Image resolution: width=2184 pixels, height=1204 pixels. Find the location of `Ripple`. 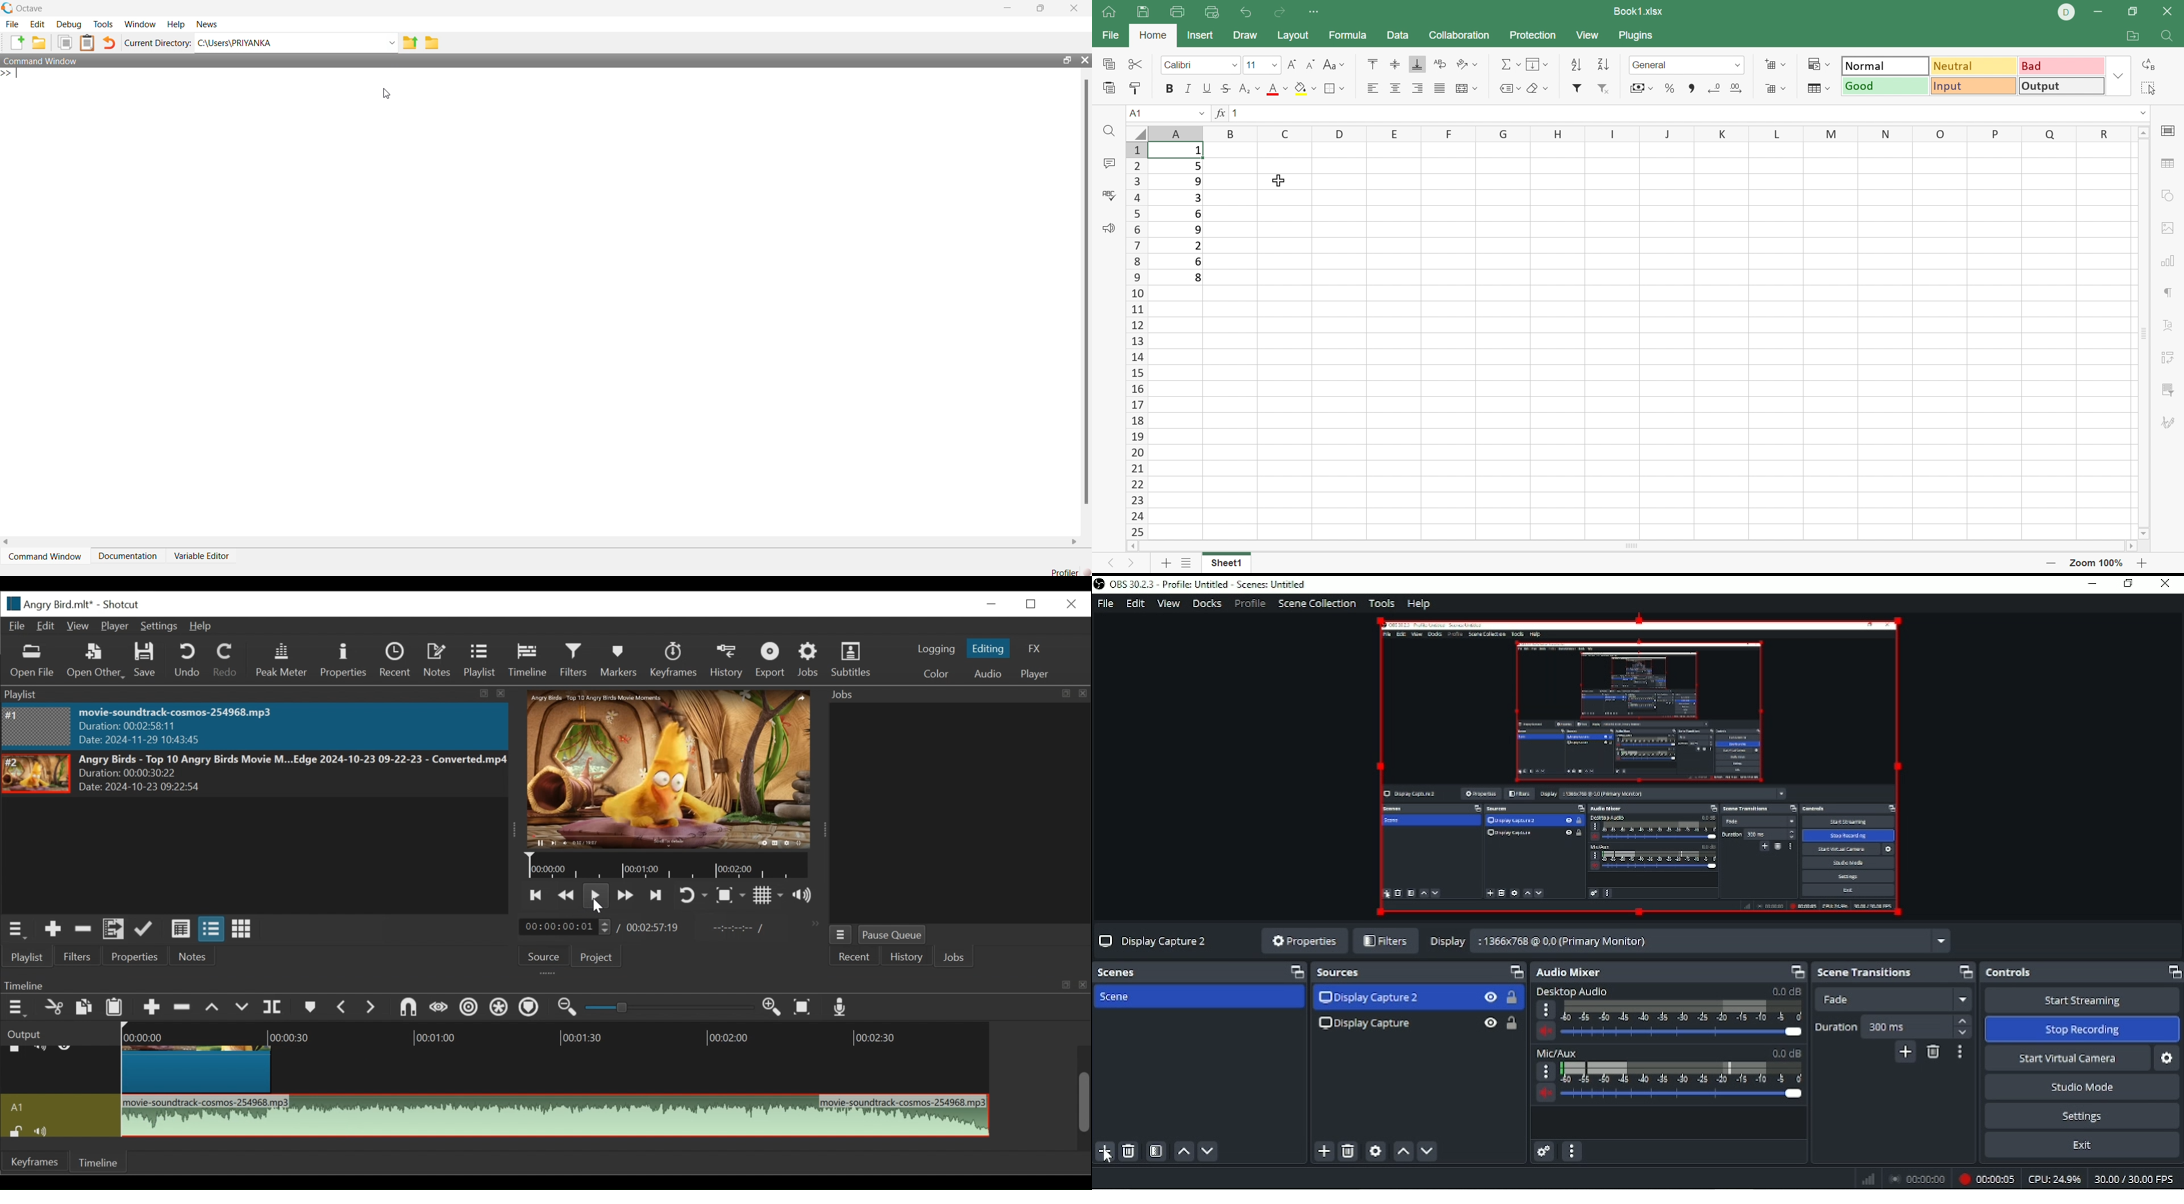

Ripple is located at coordinates (468, 1009).